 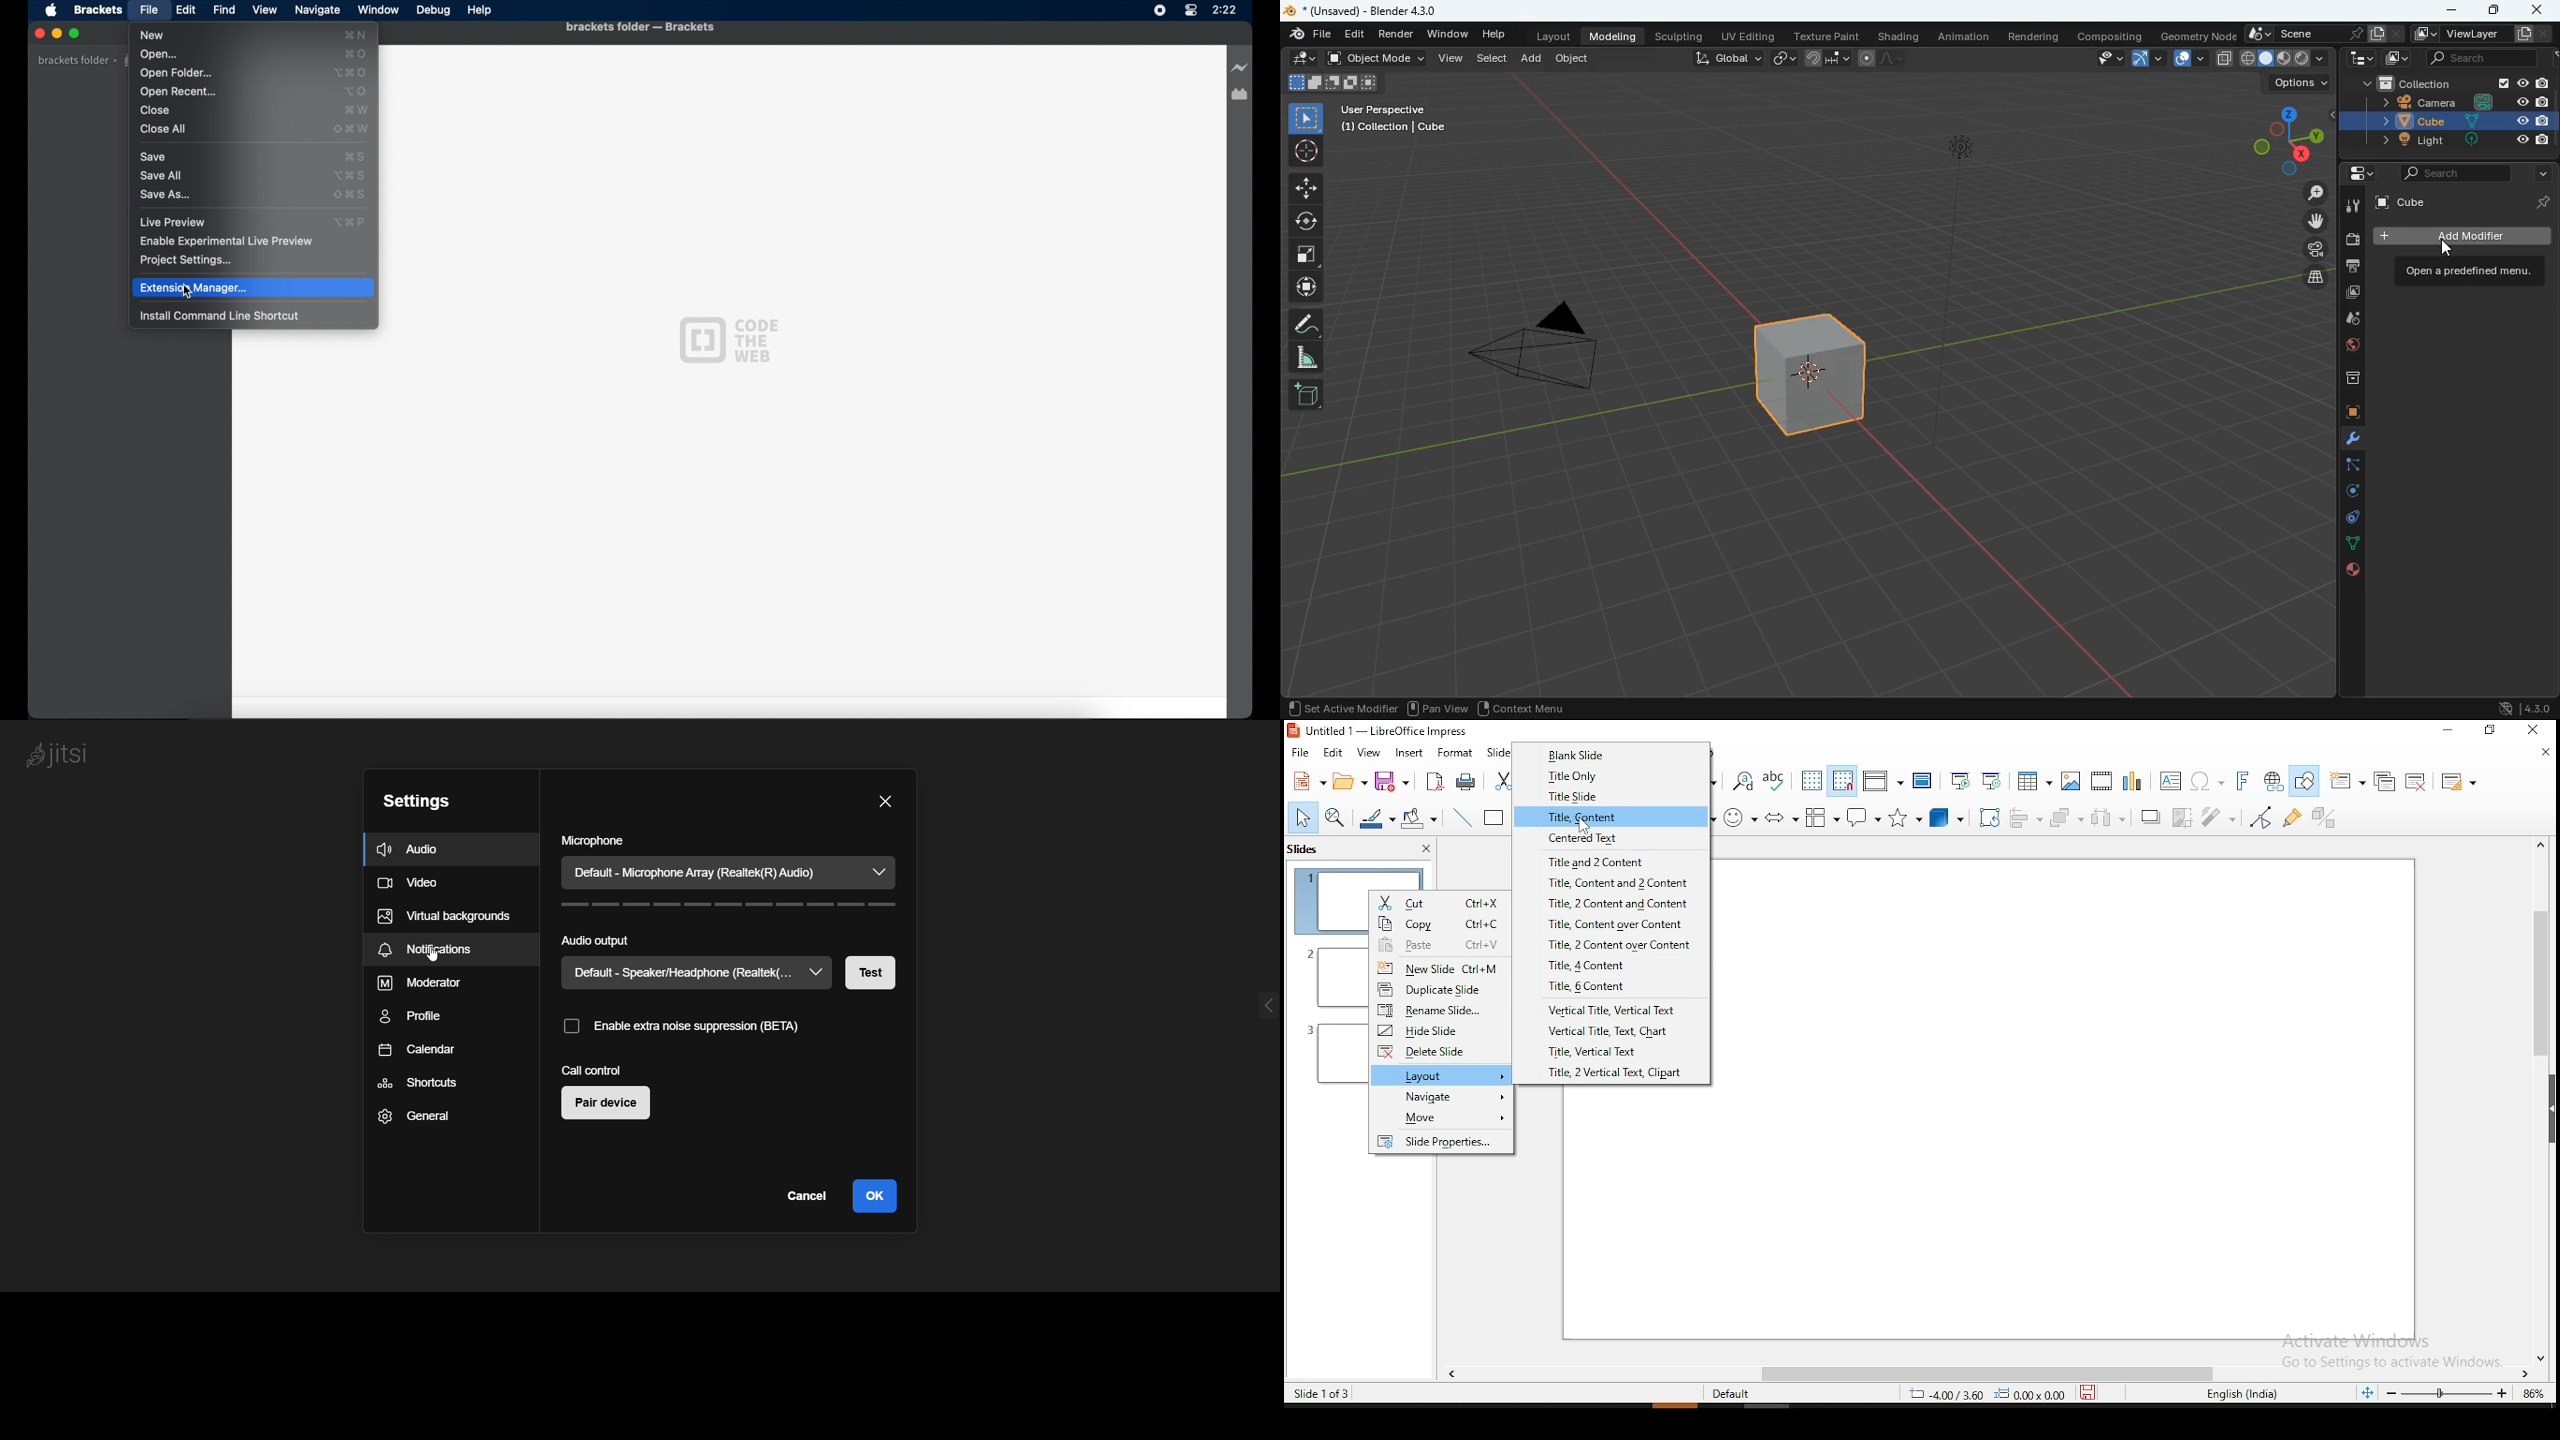 I want to click on open recent, so click(x=178, y=92).